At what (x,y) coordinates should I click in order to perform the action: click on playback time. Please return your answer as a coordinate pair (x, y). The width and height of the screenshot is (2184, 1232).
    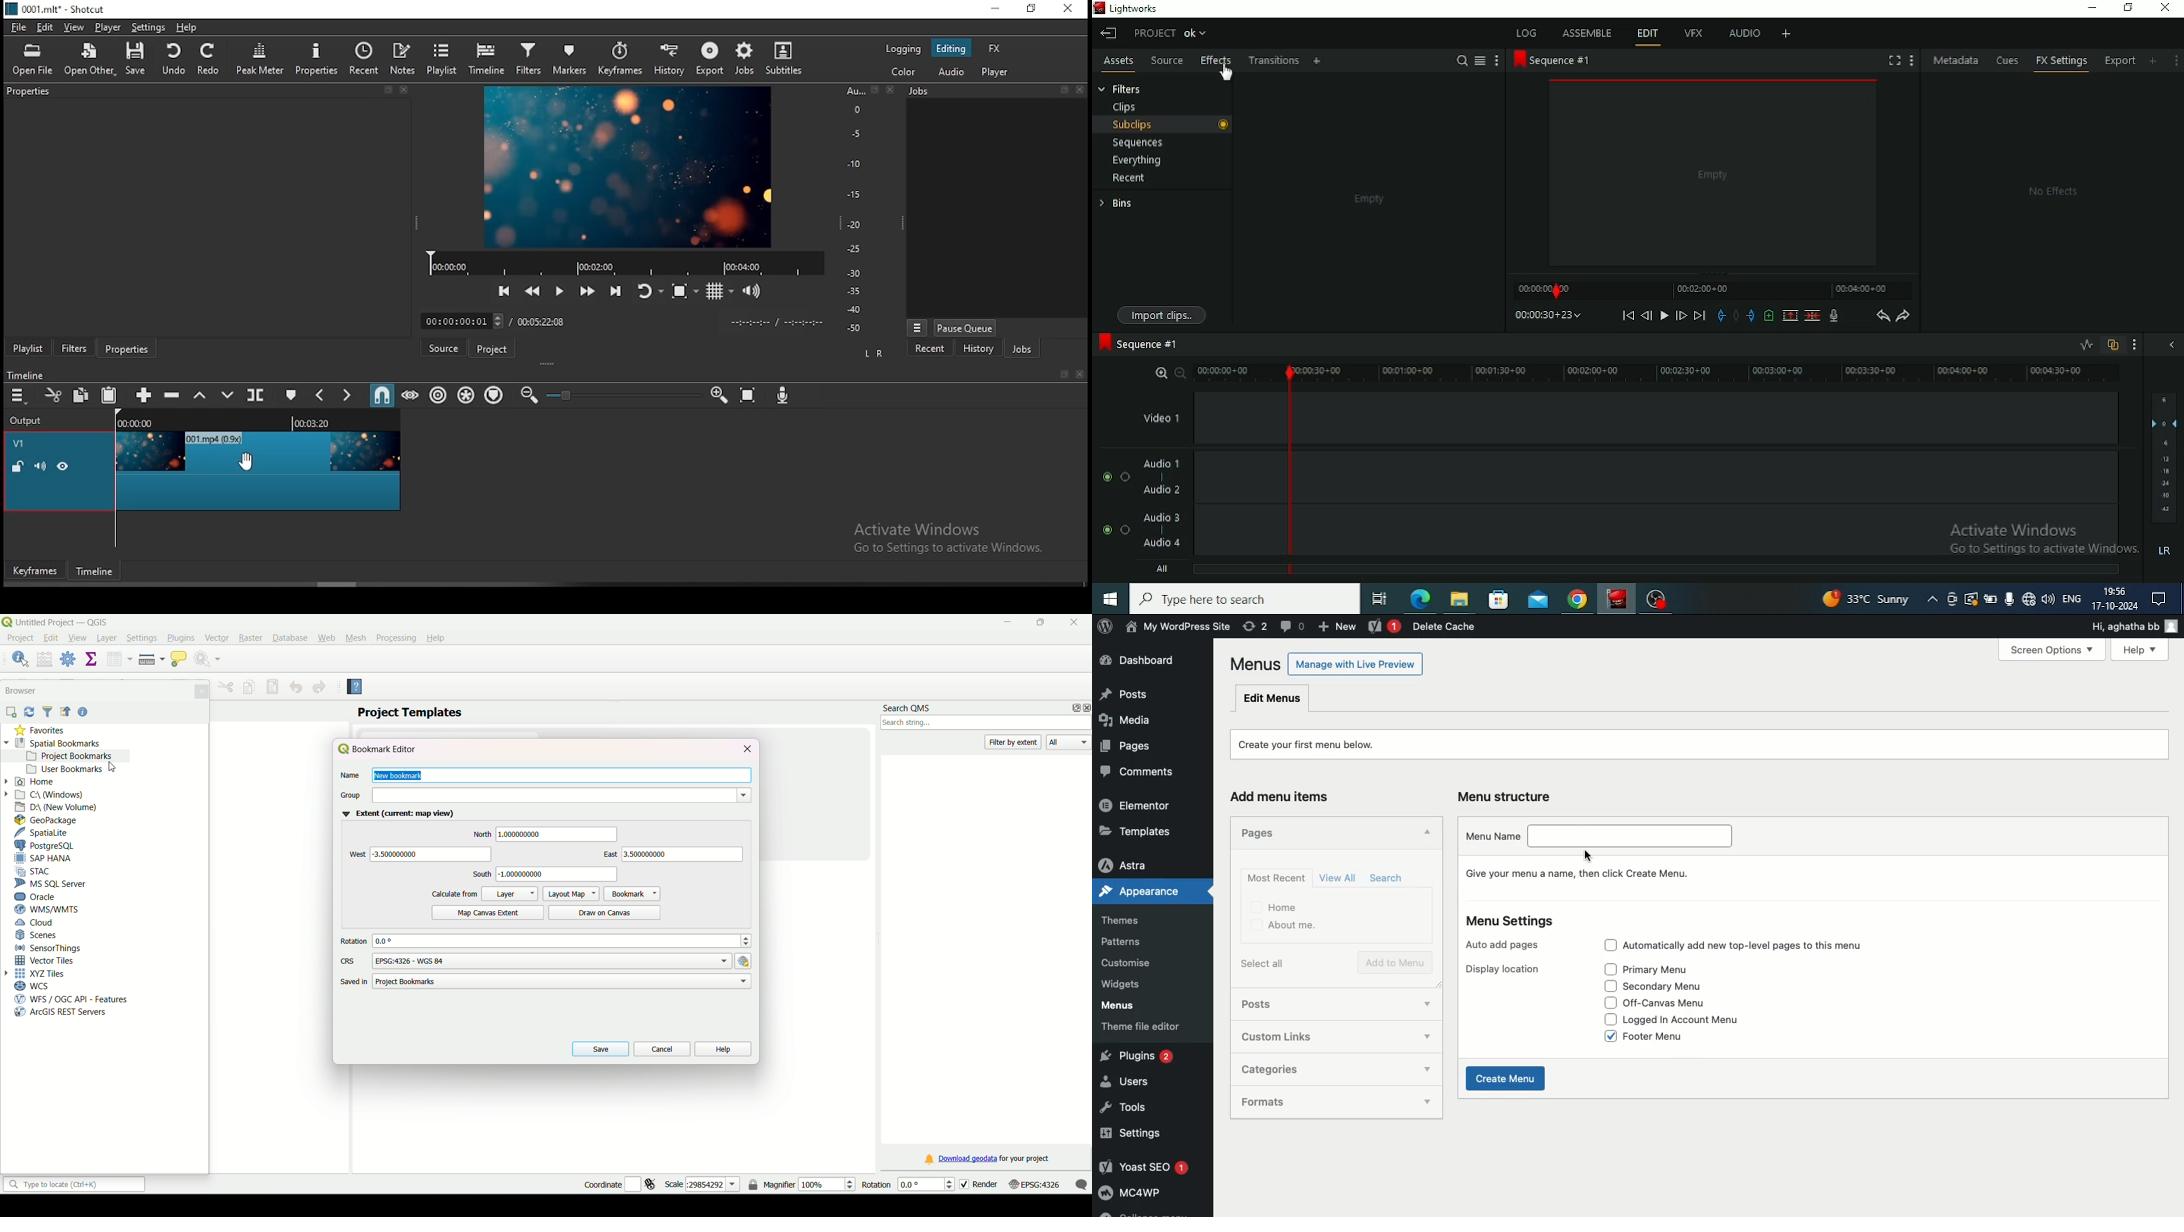
    Looking at the image, I should click on (620, 262).